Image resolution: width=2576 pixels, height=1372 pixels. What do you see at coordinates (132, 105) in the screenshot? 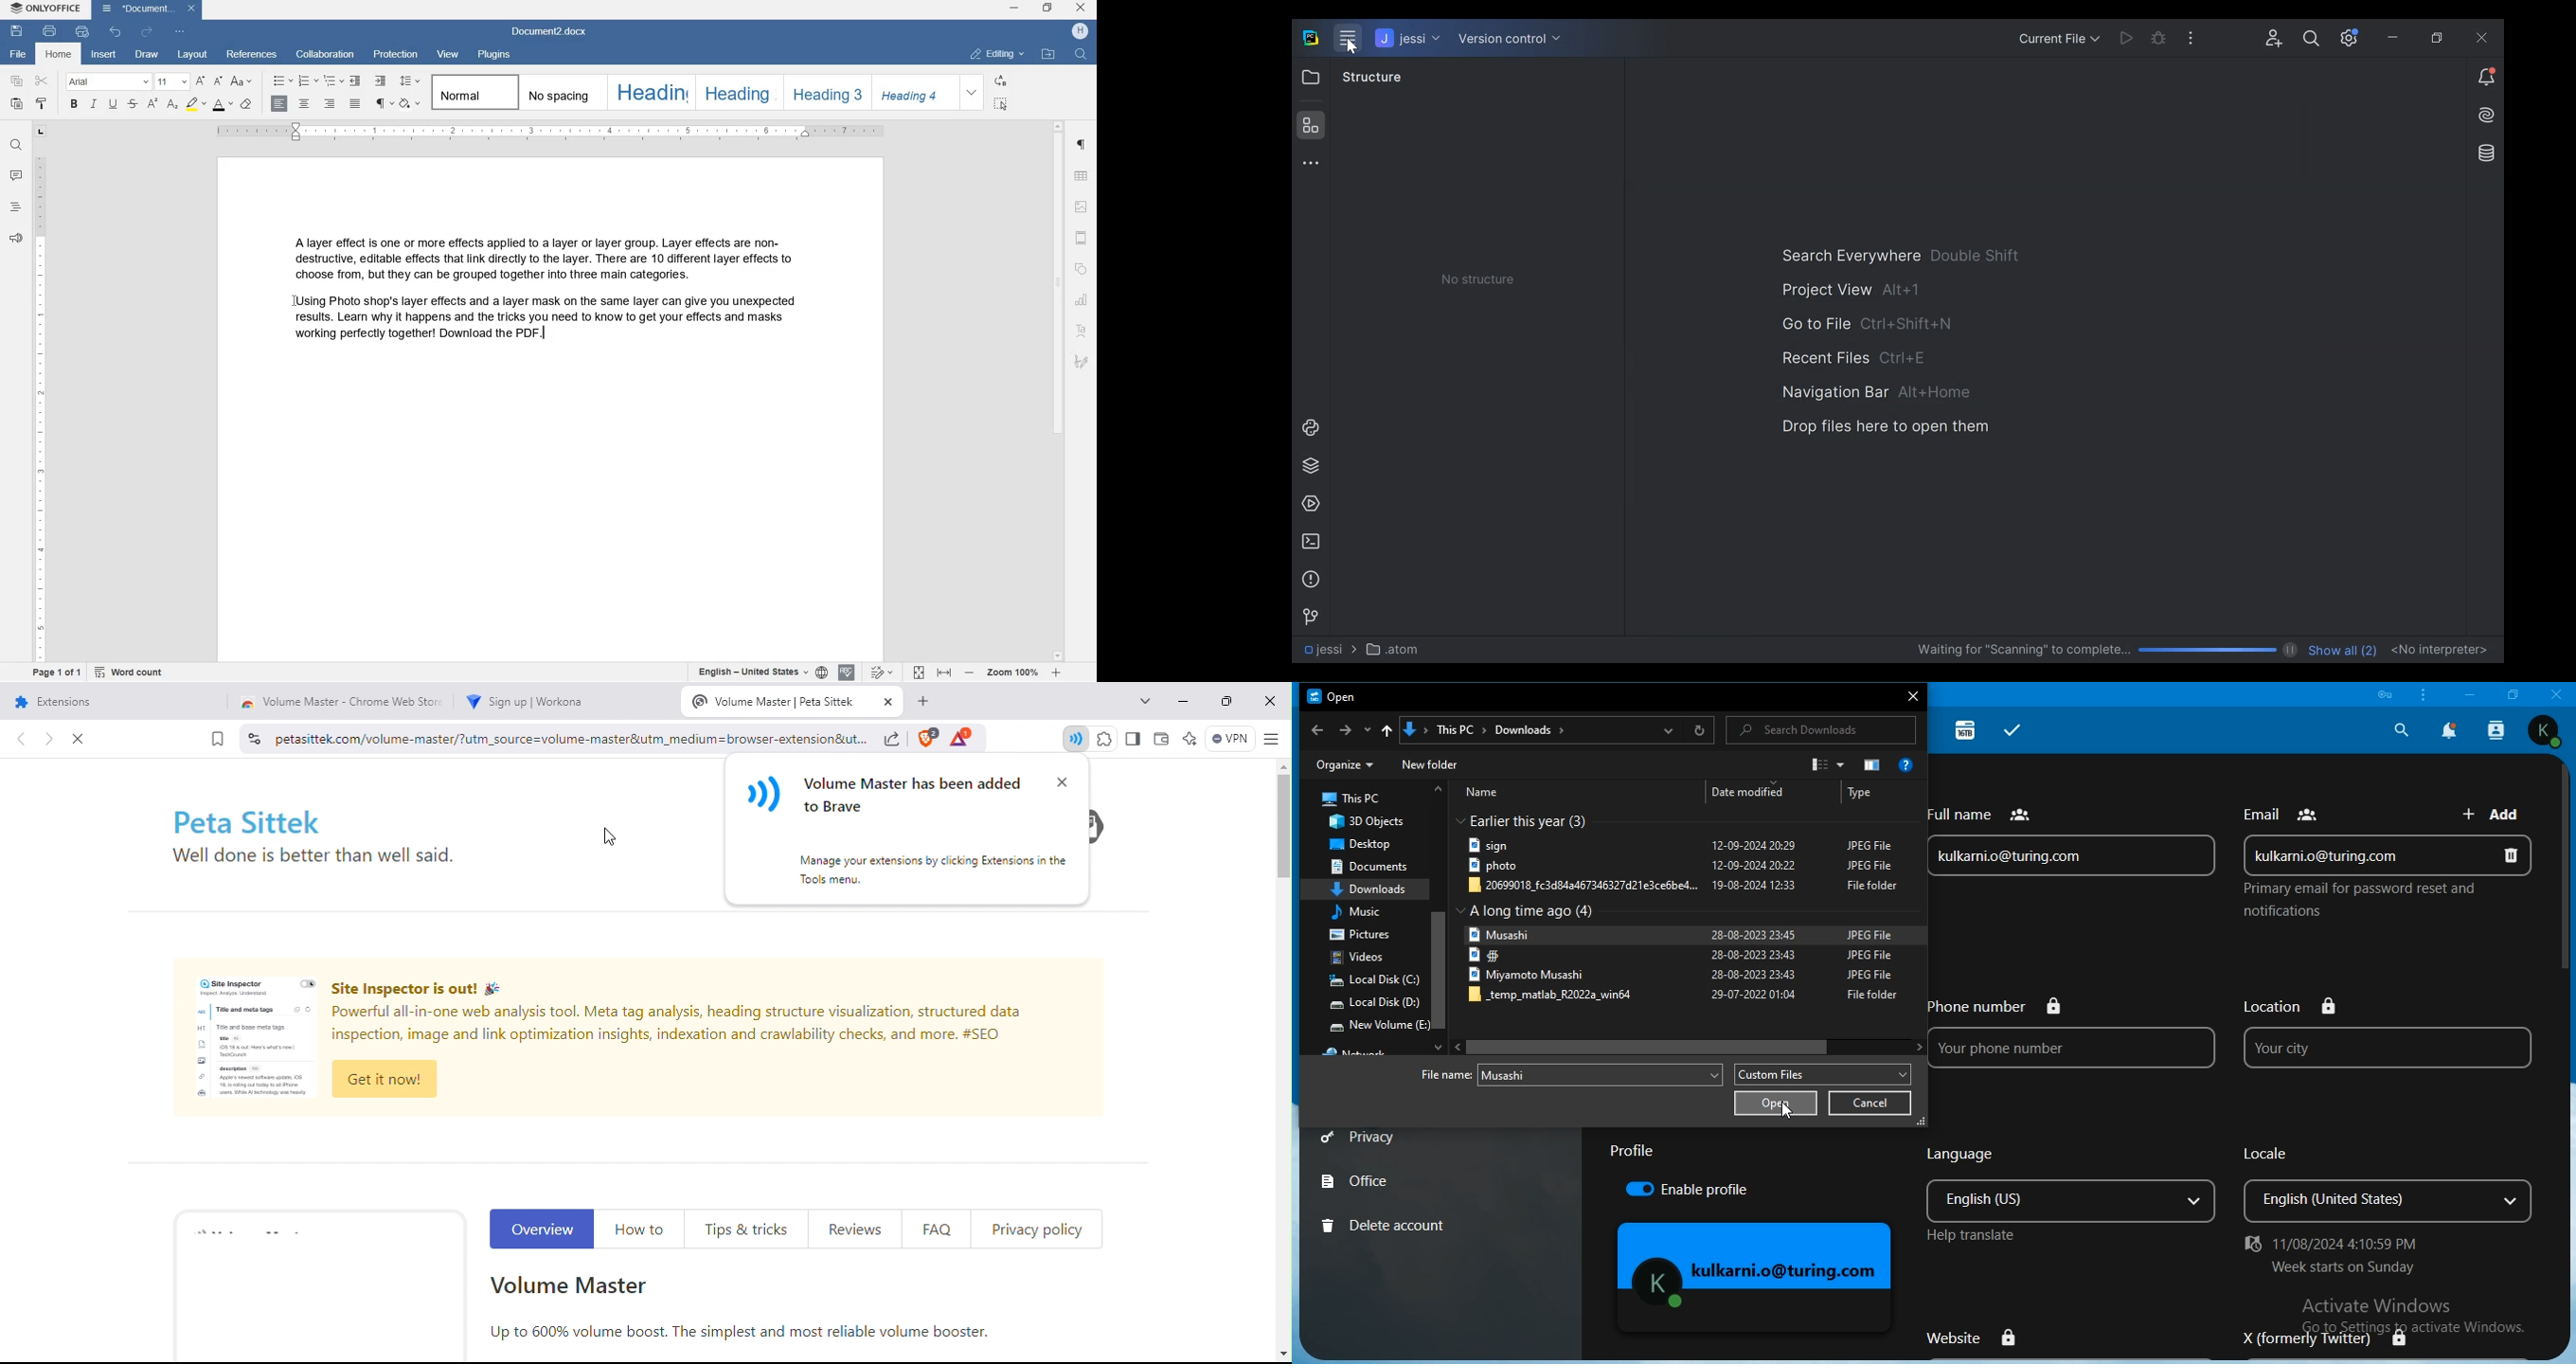
I see `STRIKETHROUGH` at bounding box center [132, 105].